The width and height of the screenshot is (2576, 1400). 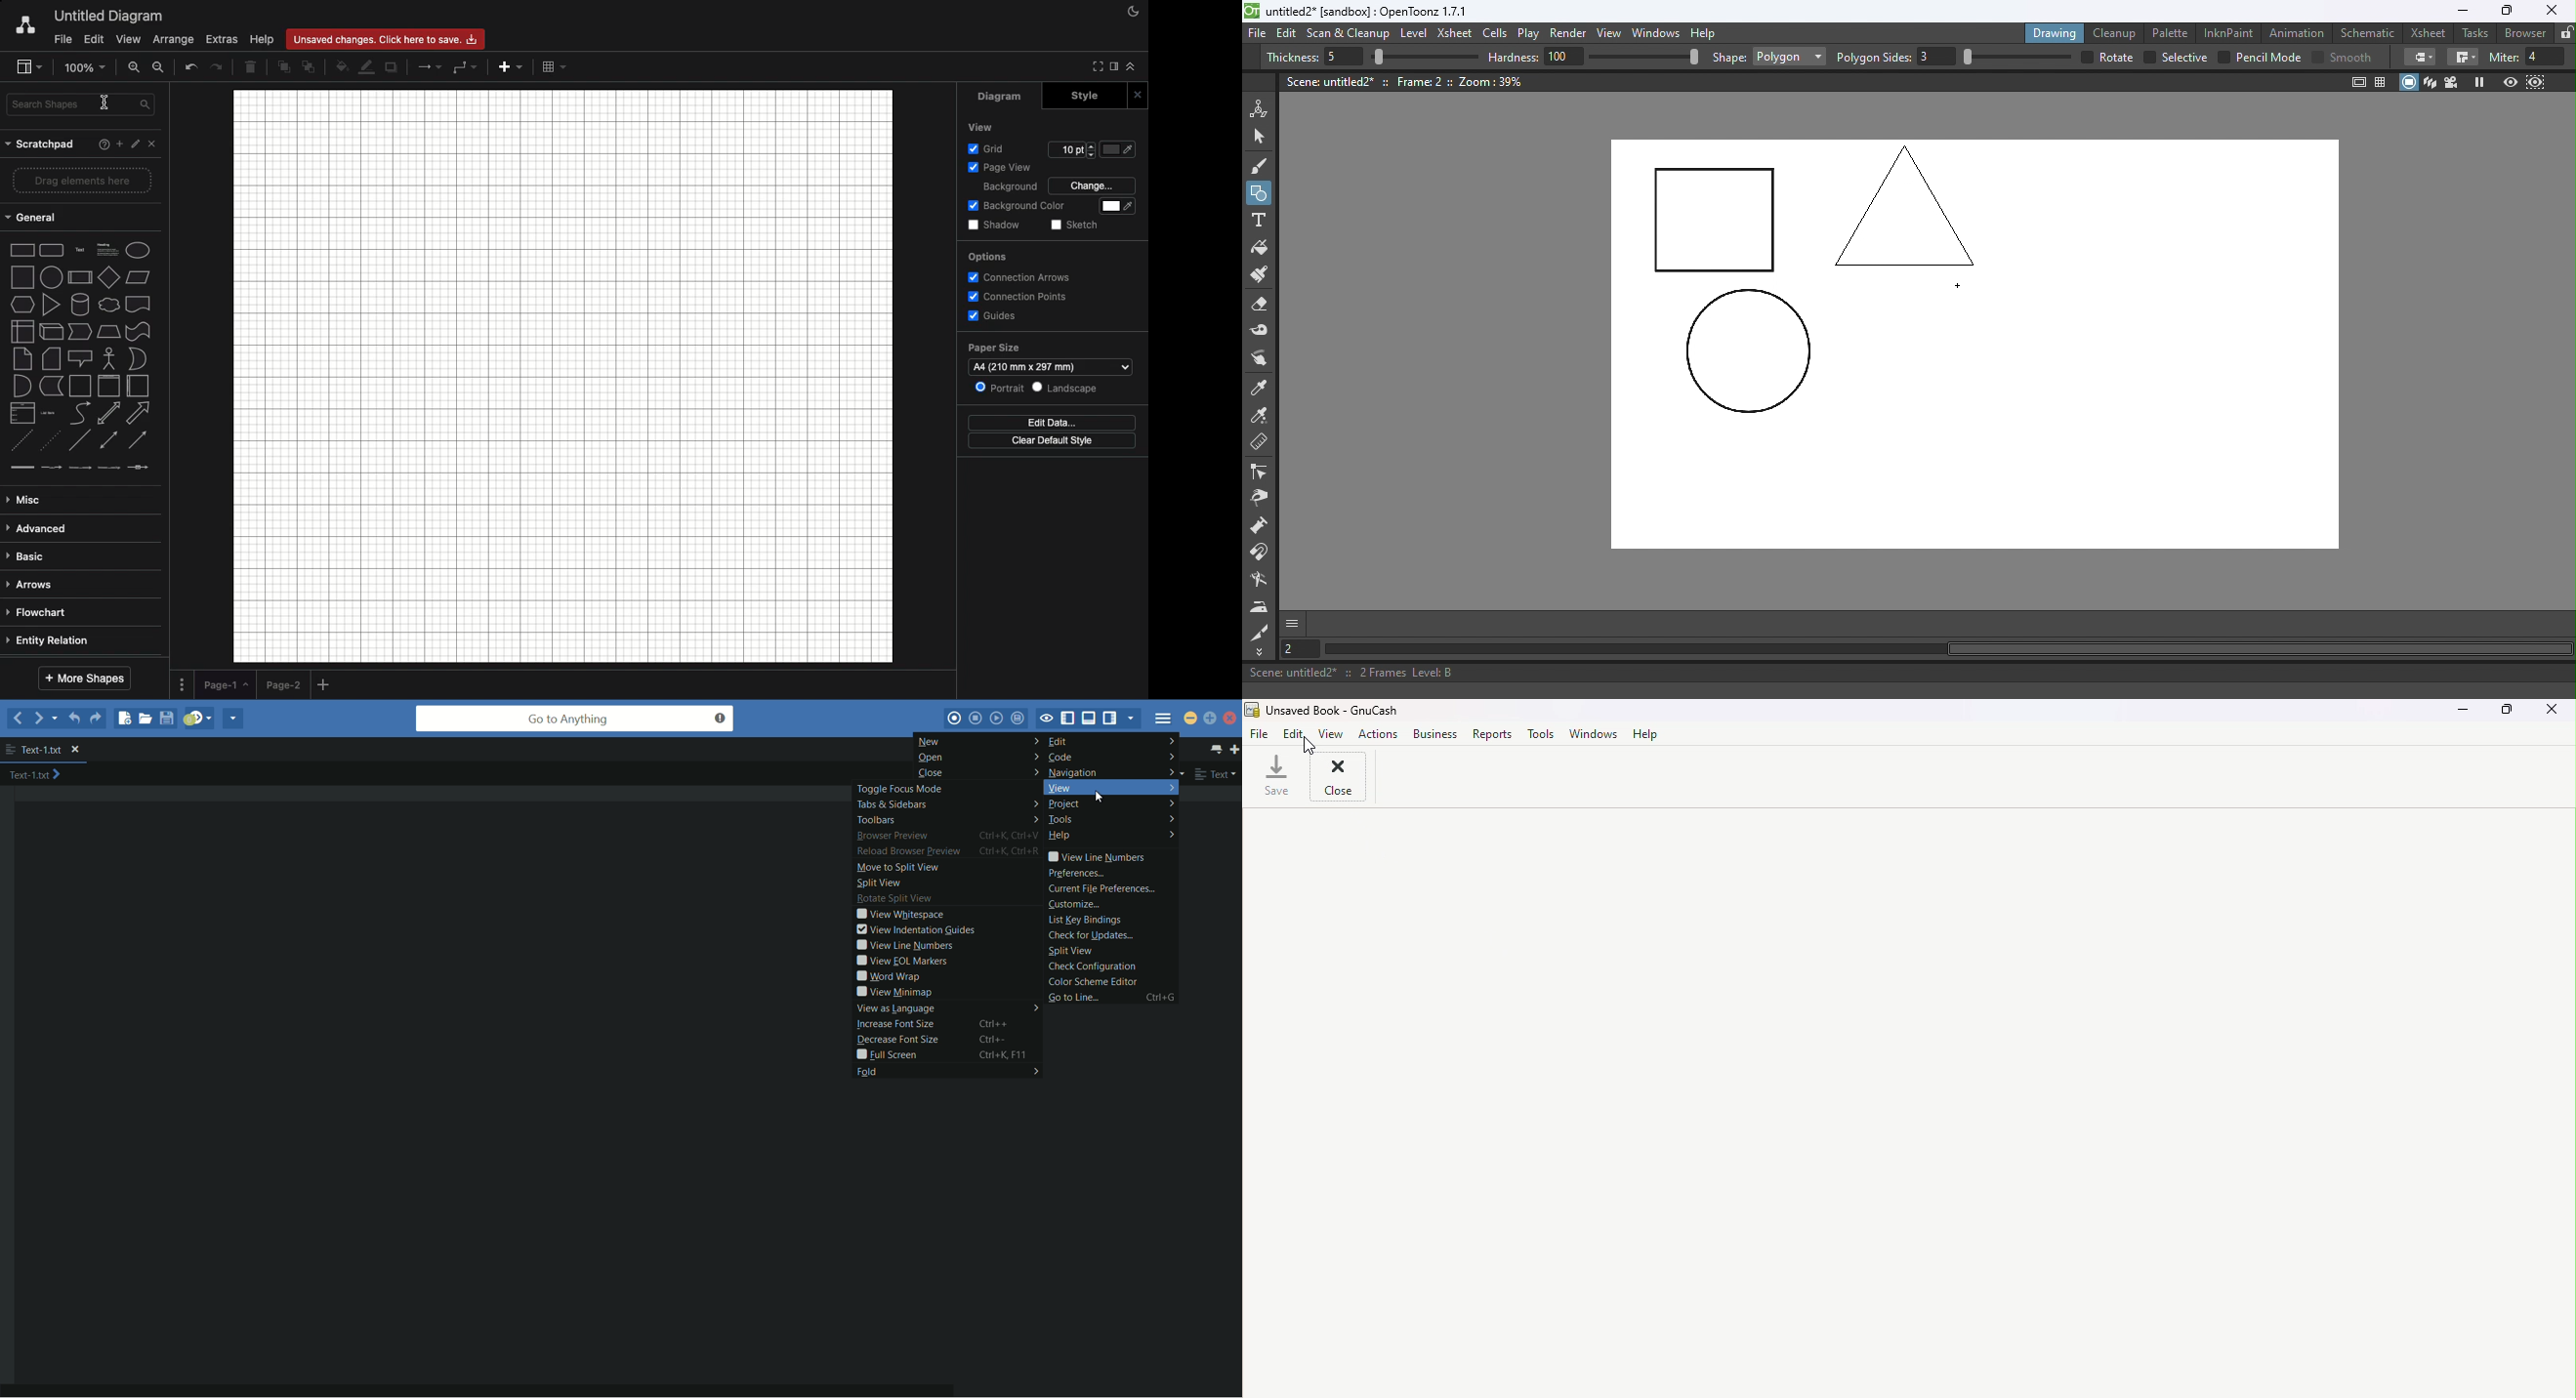 What do you see at coordinates (1096, 186) in the screenshot?
I see `Change` at bounding box center [1096, 186].